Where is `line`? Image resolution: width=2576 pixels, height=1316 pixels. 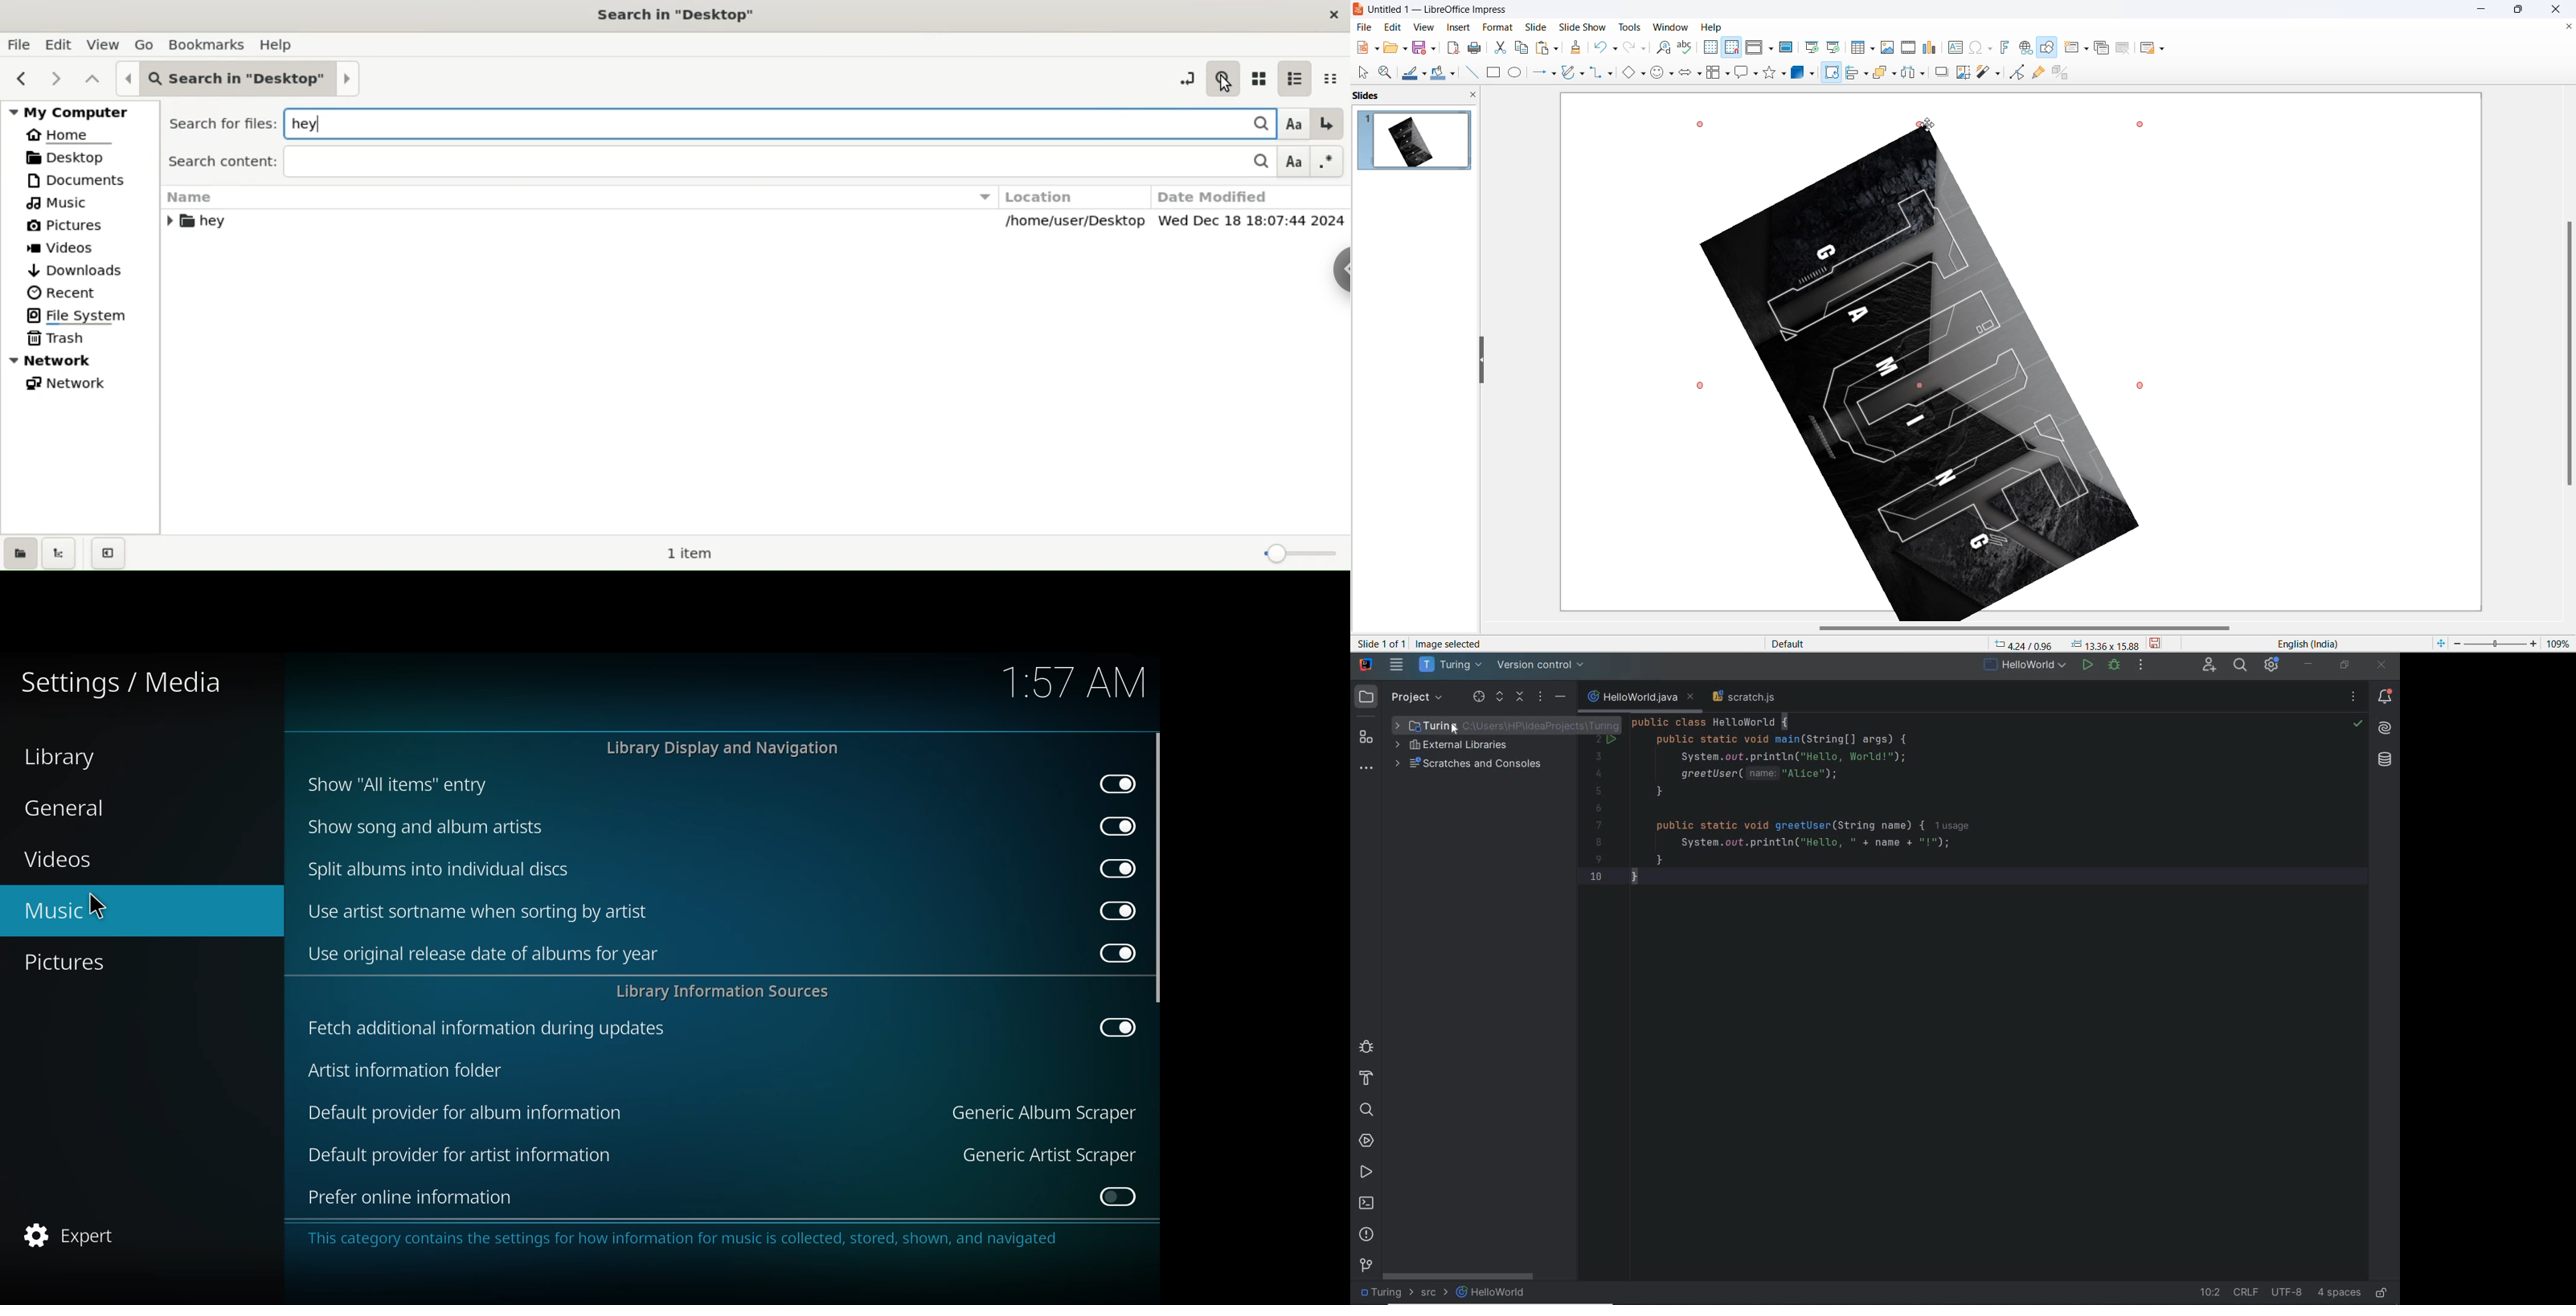
line is located at coordinates (1468, 72).